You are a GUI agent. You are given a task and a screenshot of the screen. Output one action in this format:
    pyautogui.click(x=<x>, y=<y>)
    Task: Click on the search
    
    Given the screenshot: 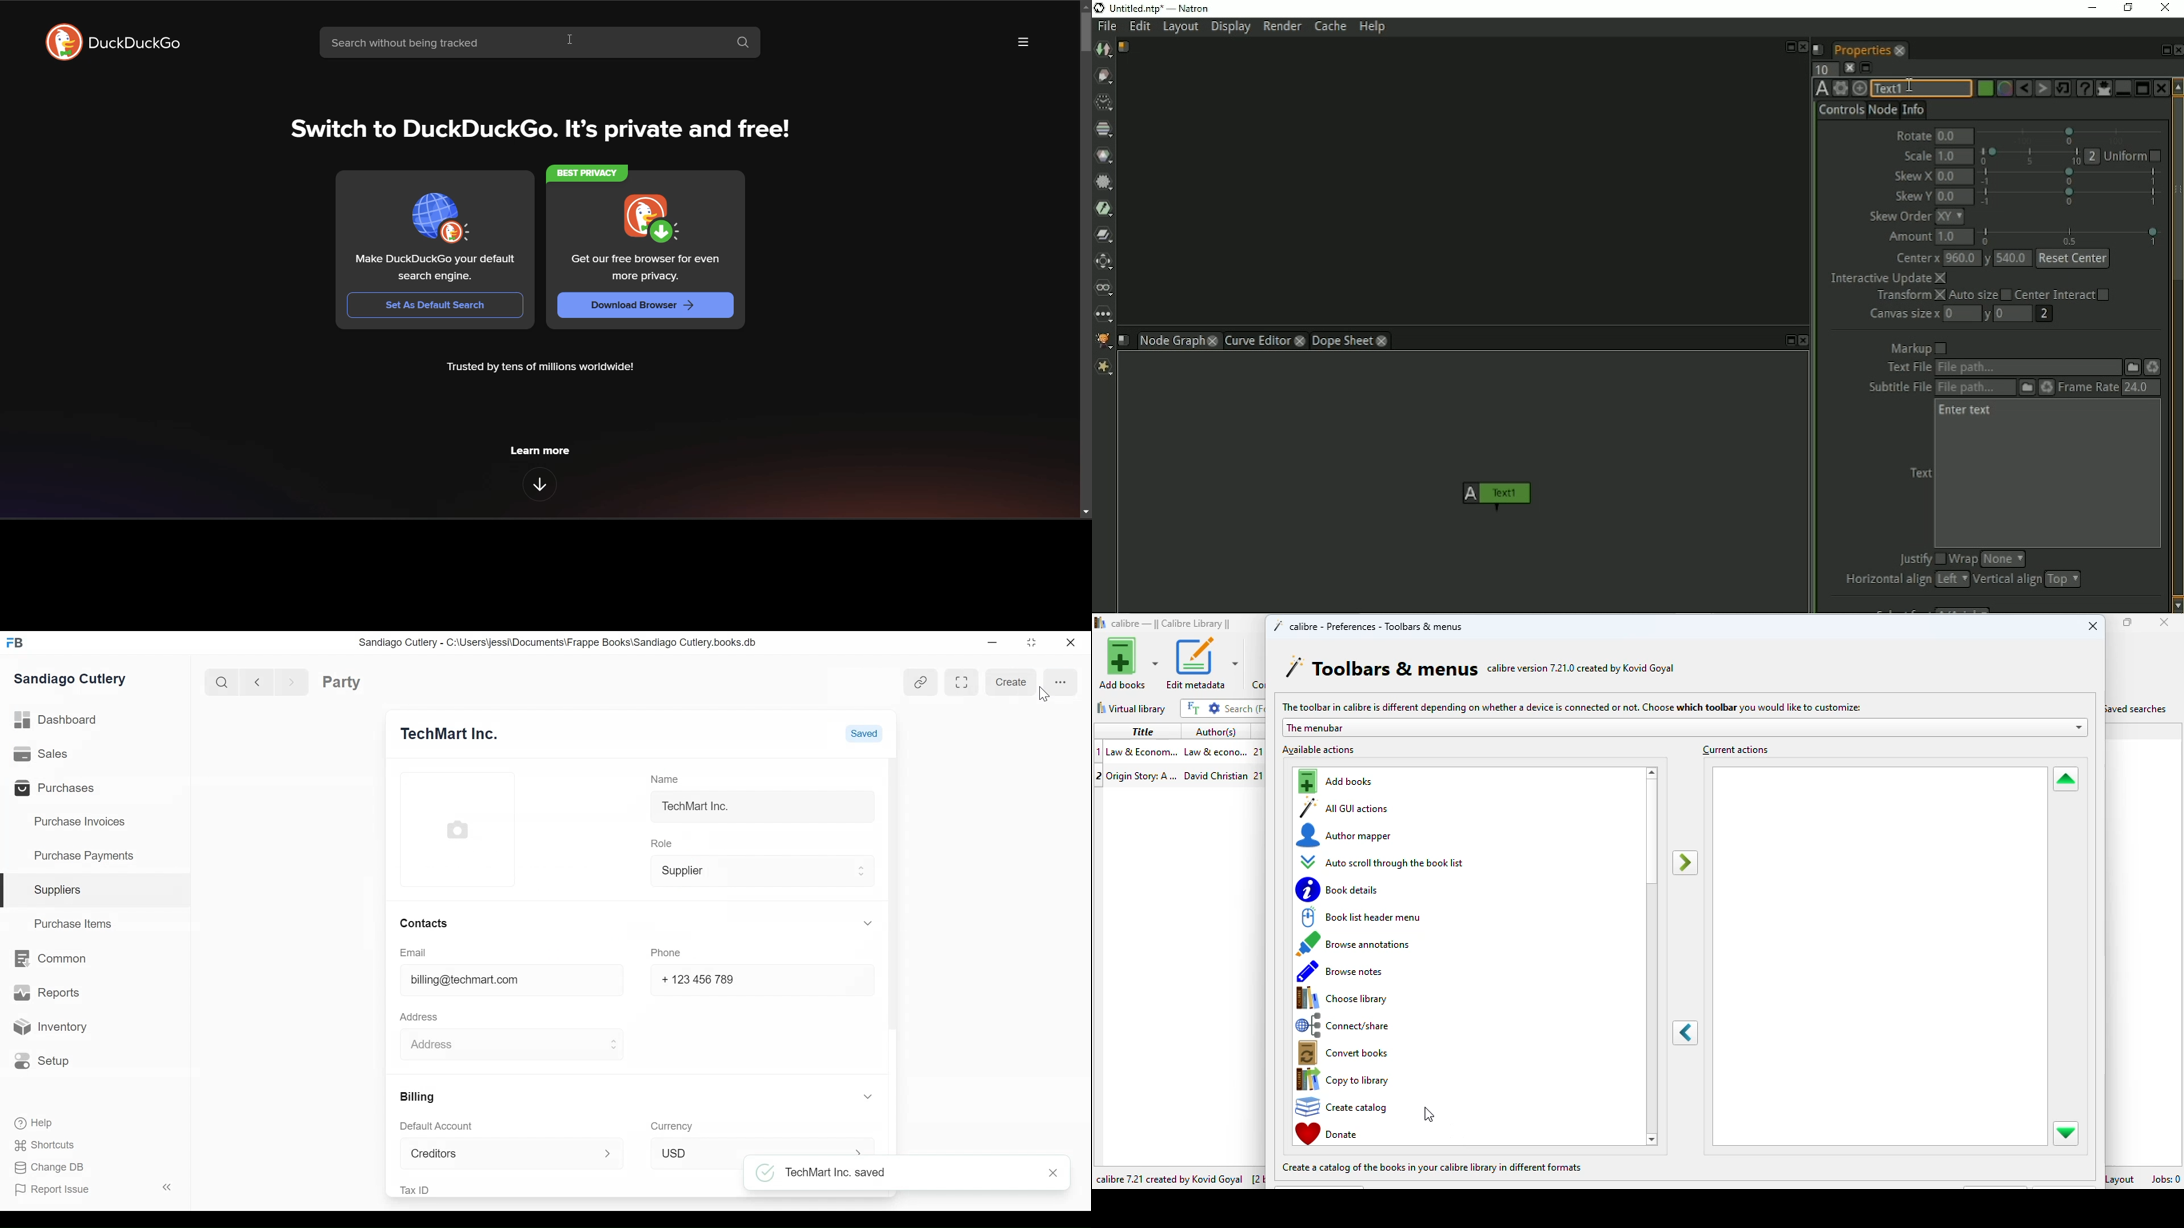 What is the action you would take?
    pyautogui.click(x=223, y=683)
    